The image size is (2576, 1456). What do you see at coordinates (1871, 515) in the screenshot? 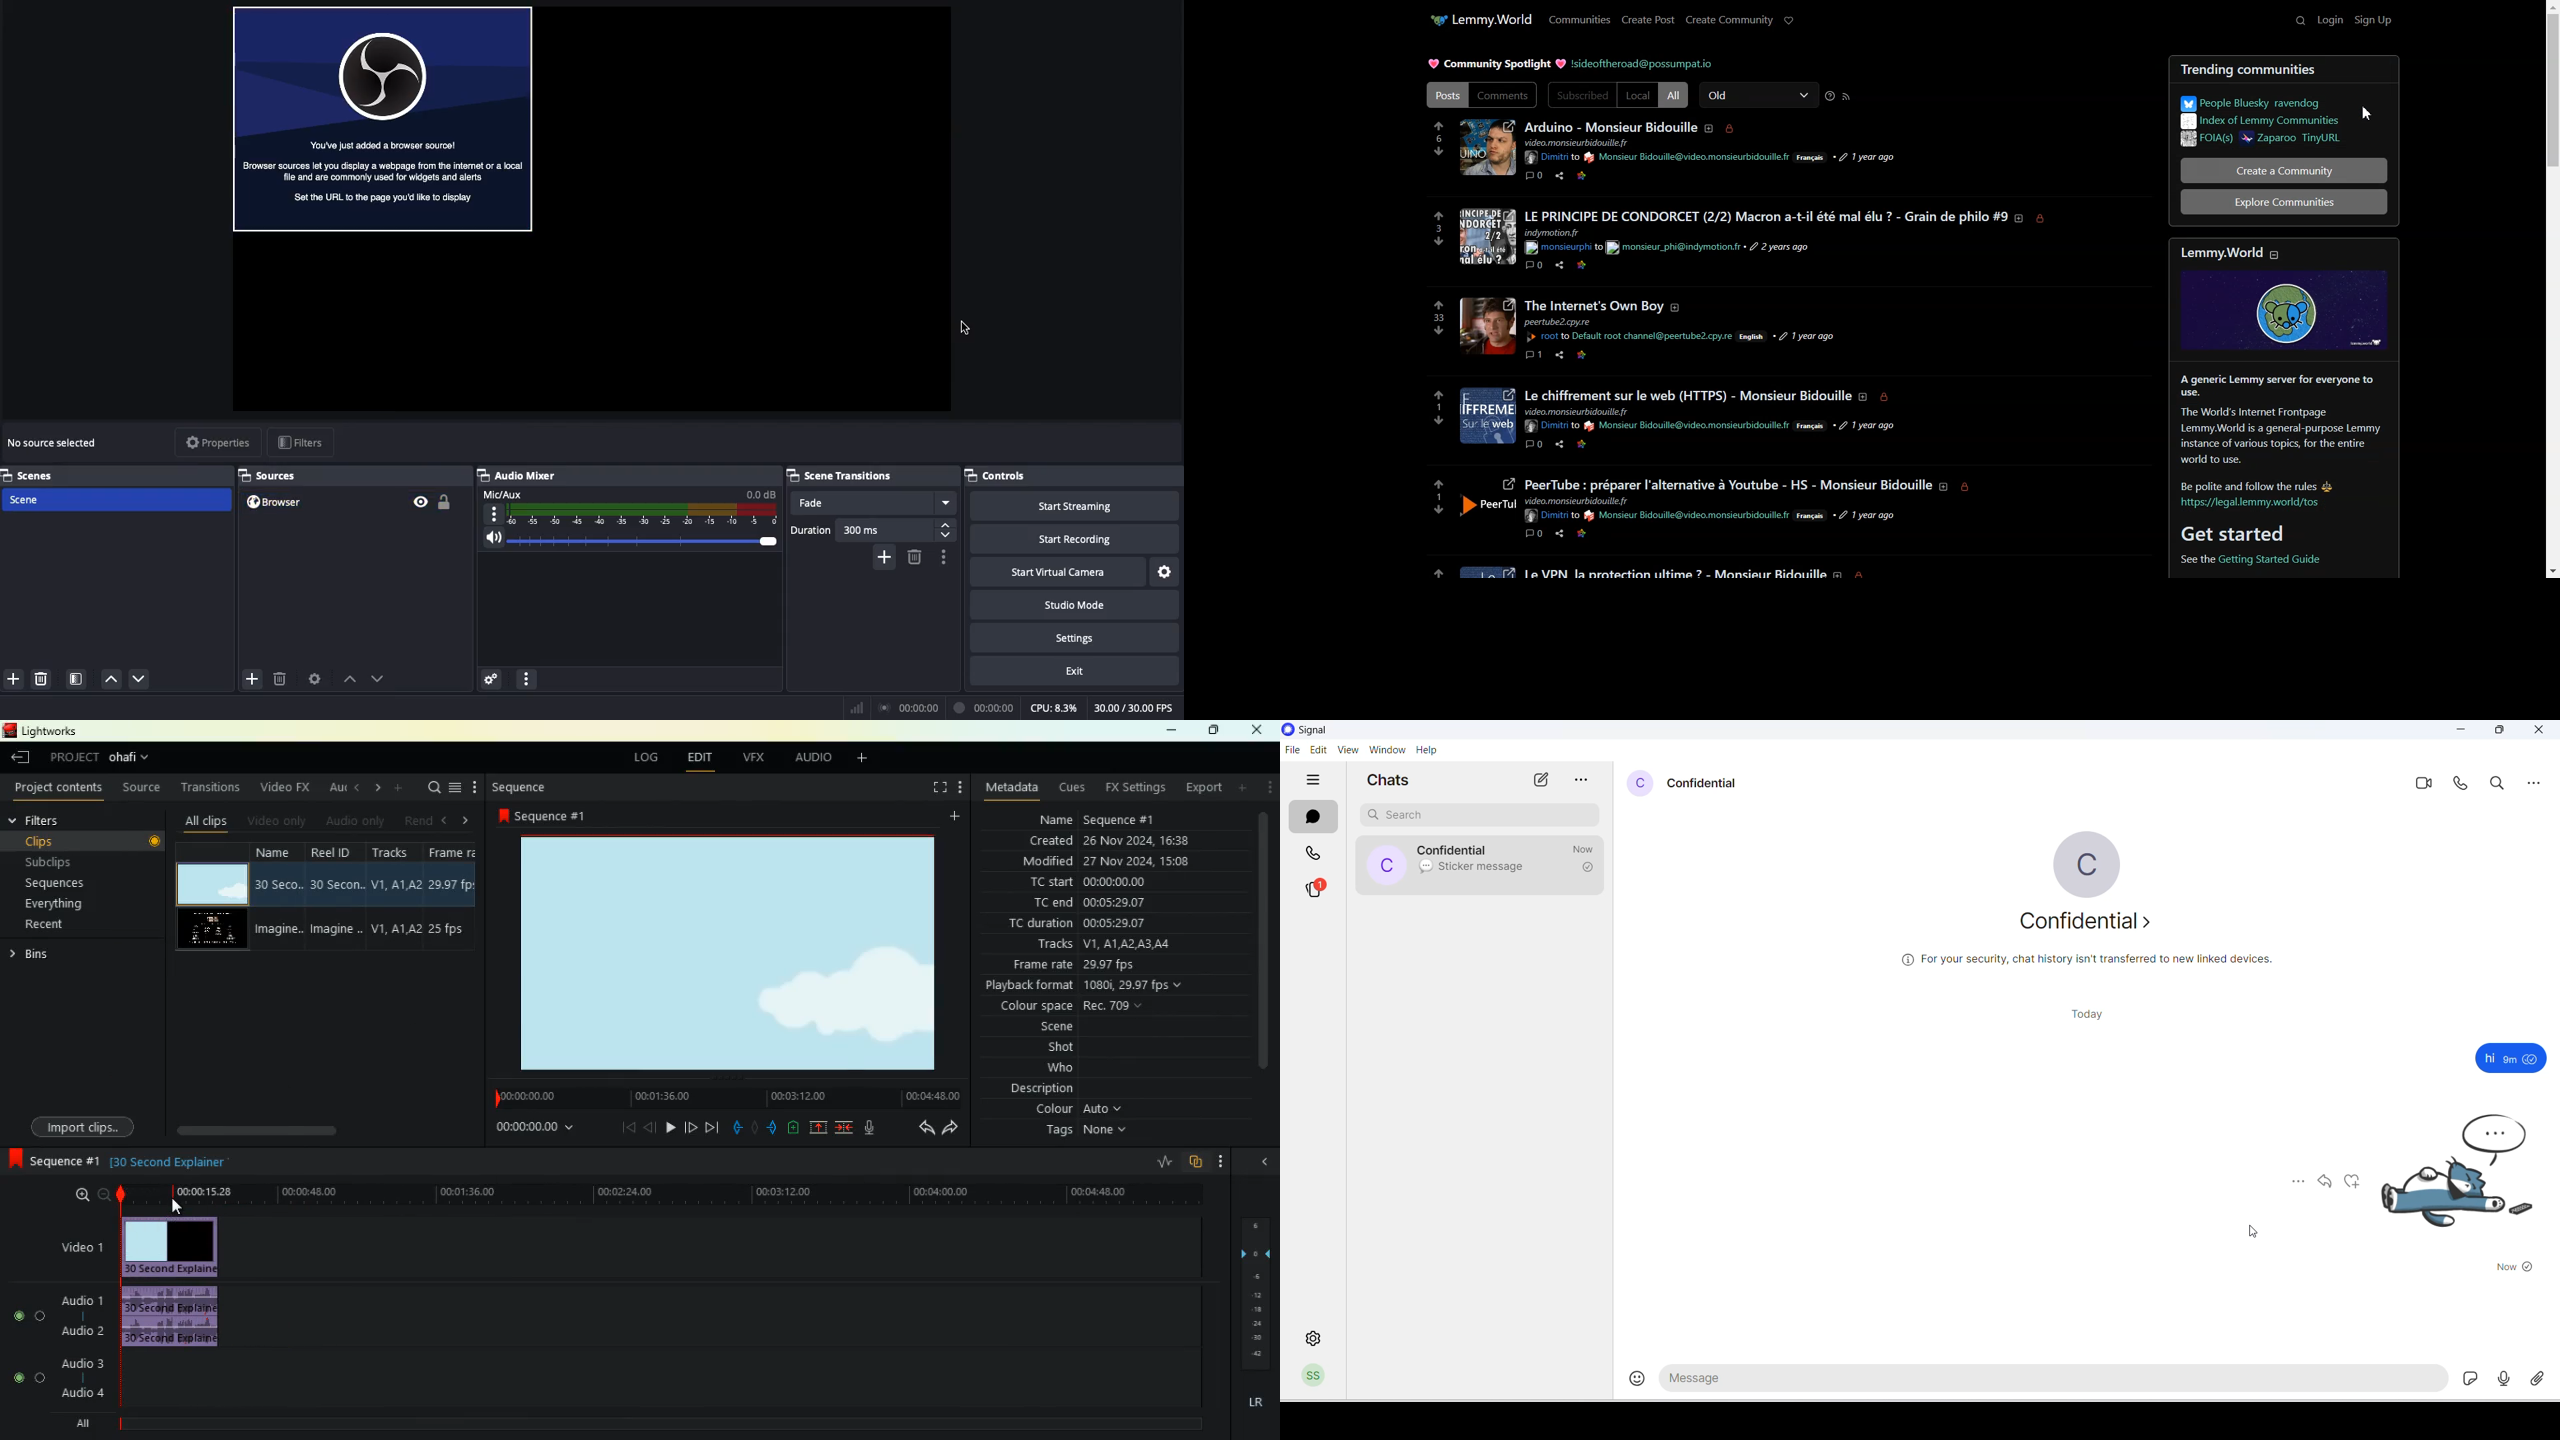
I see `1 year ago` at bounding box center [1871, 515].